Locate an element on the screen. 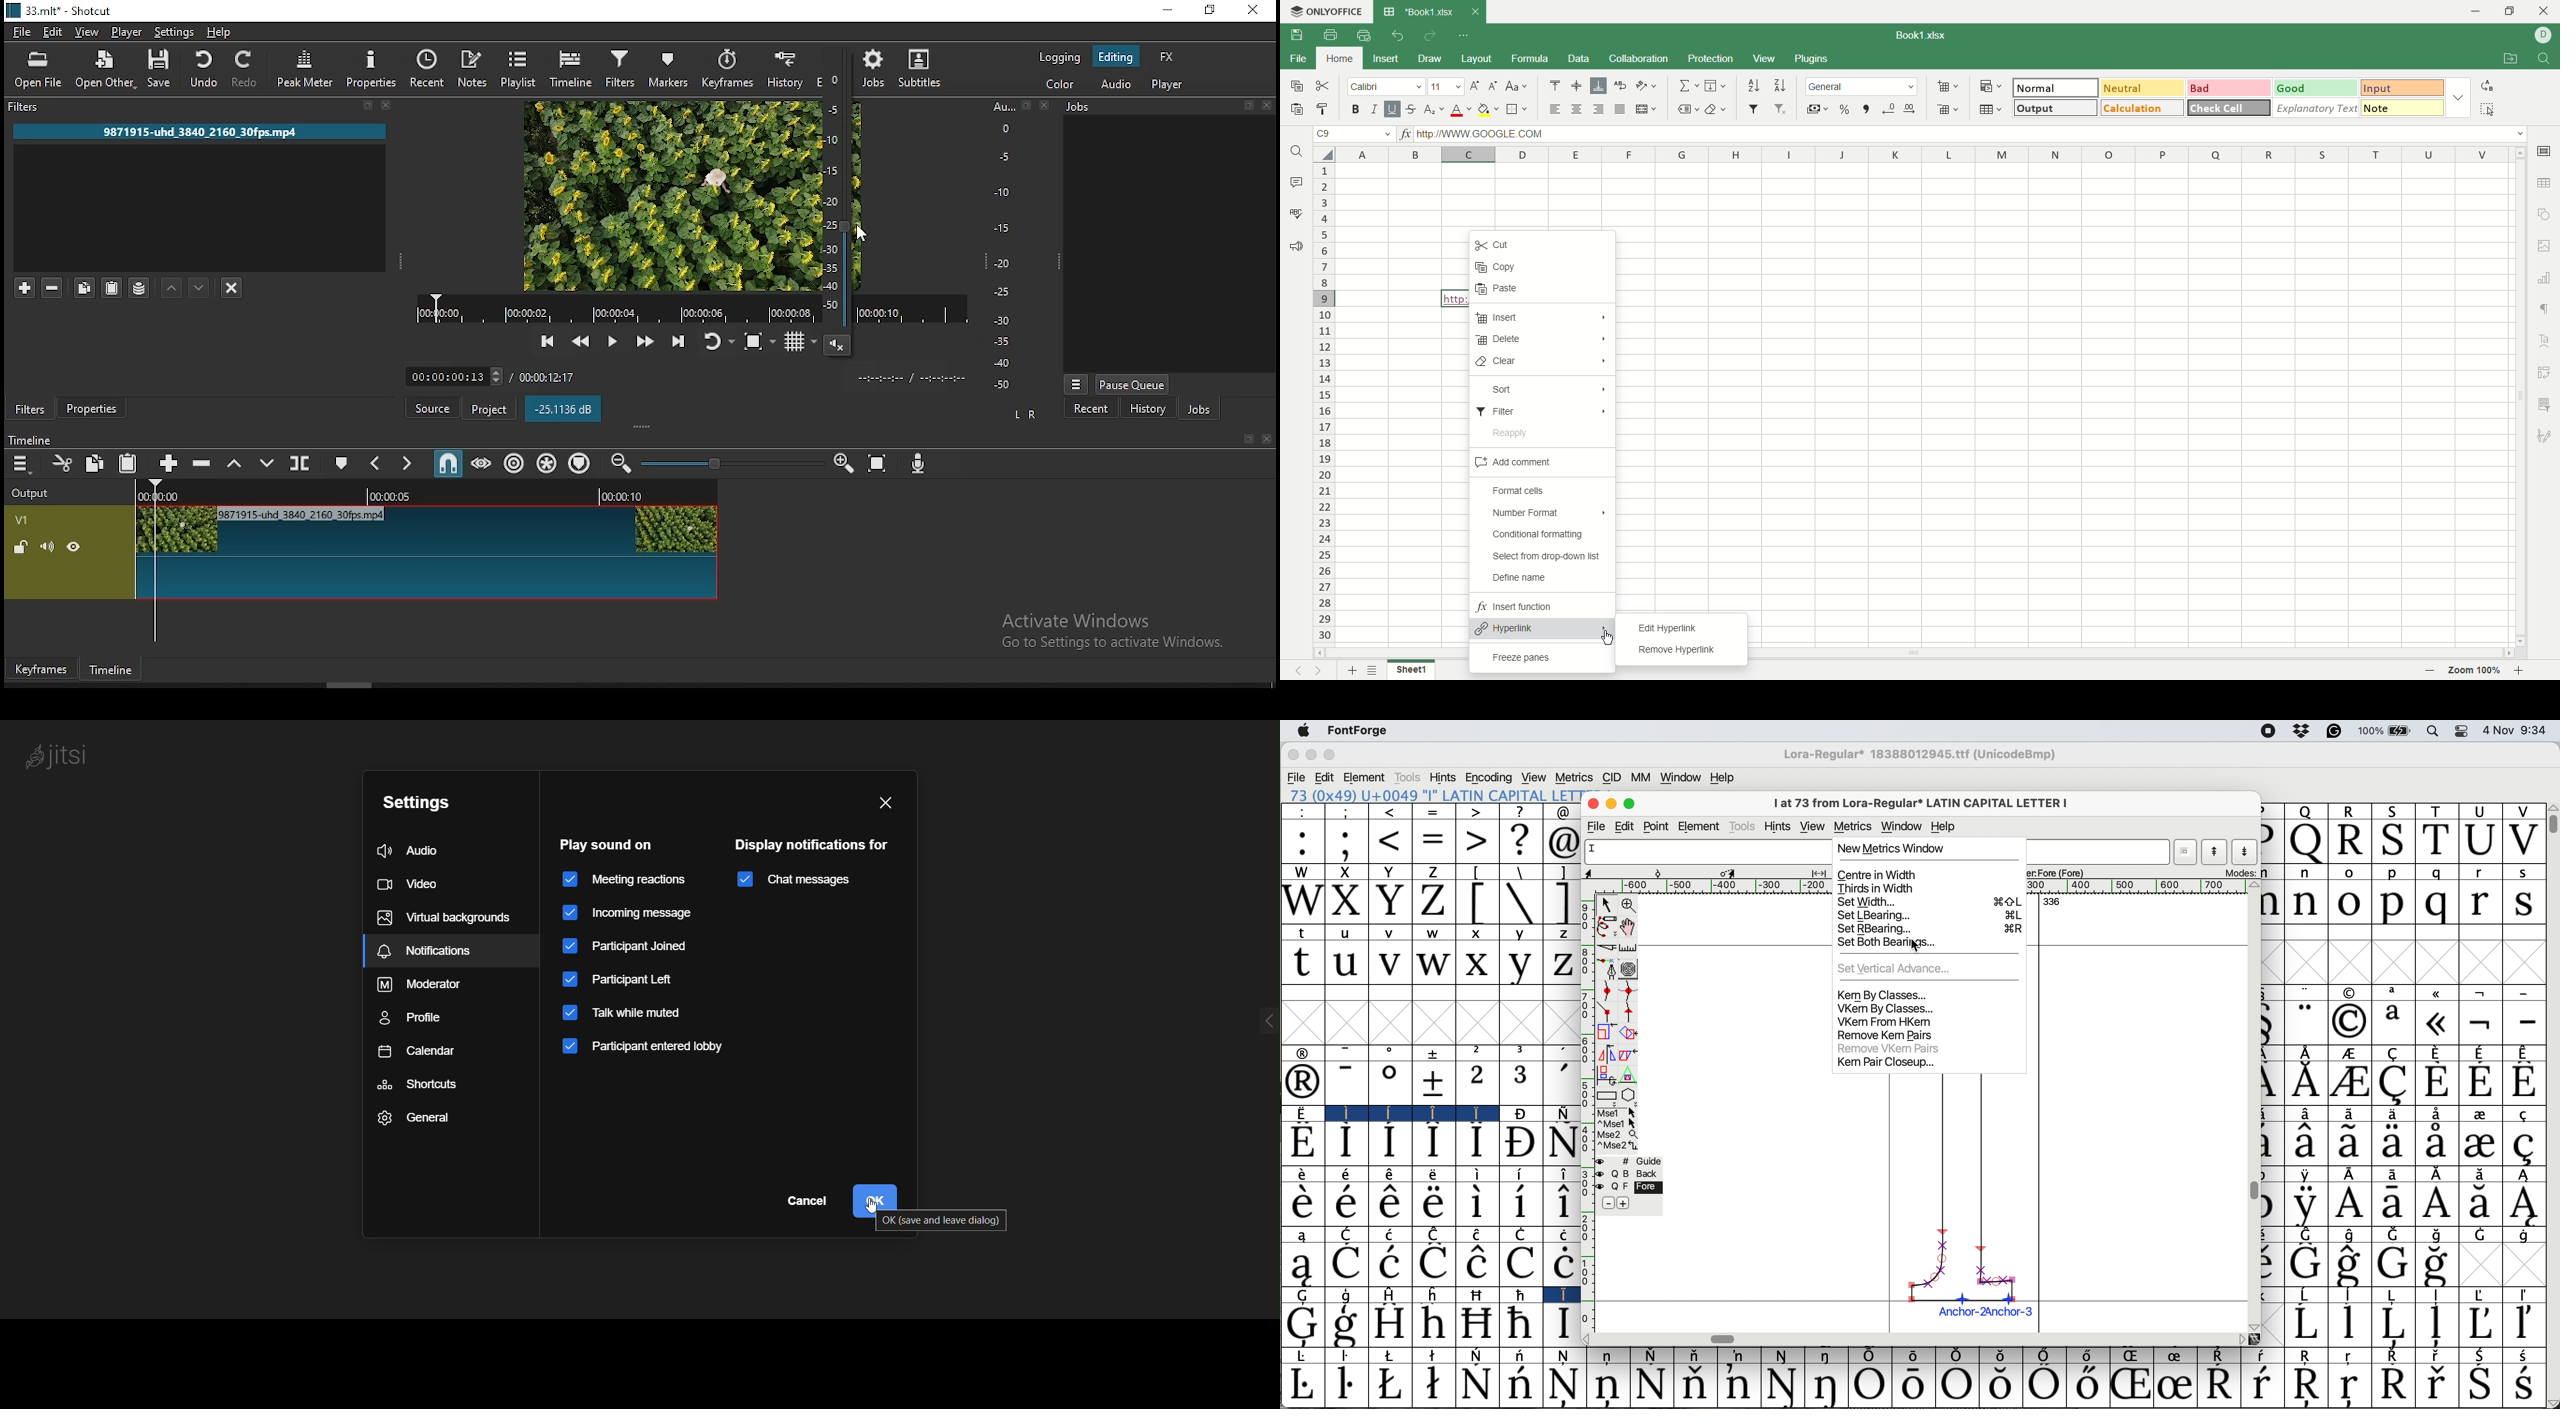  system logo is located at coordinates (1302, 730).